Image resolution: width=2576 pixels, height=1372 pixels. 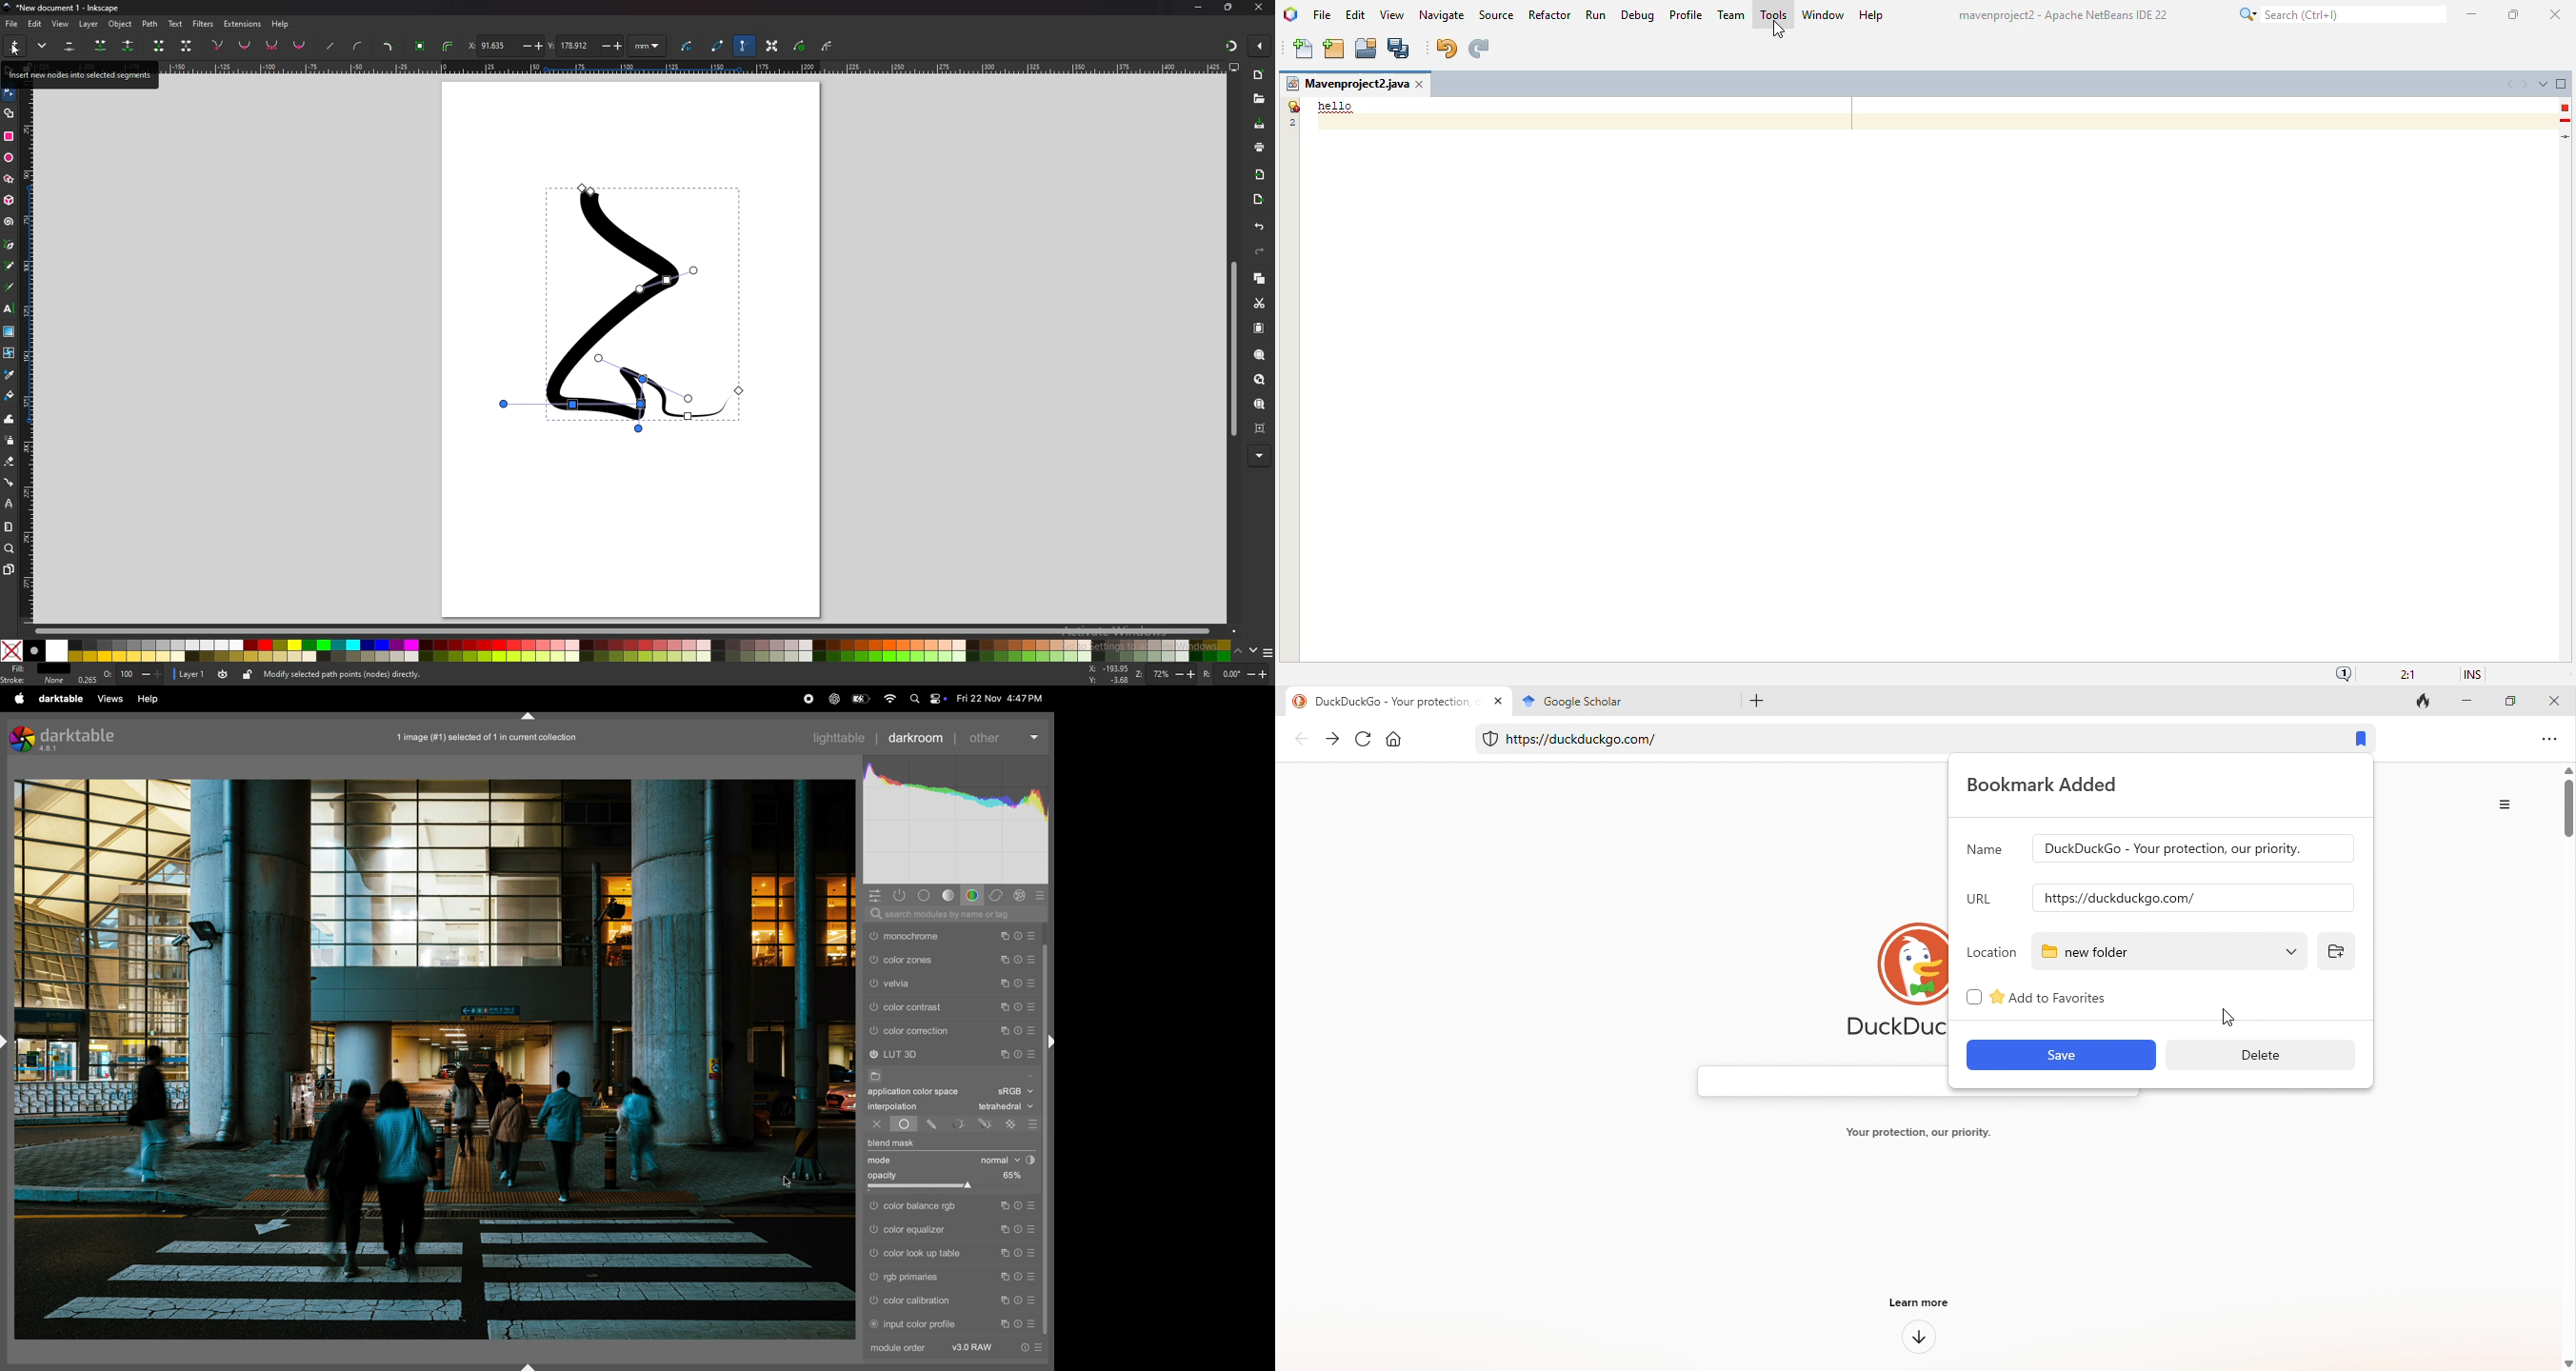 What do you see at coordinates (246, 676) in the screenshot?
I see `lock` at bounding box center [246, 676].